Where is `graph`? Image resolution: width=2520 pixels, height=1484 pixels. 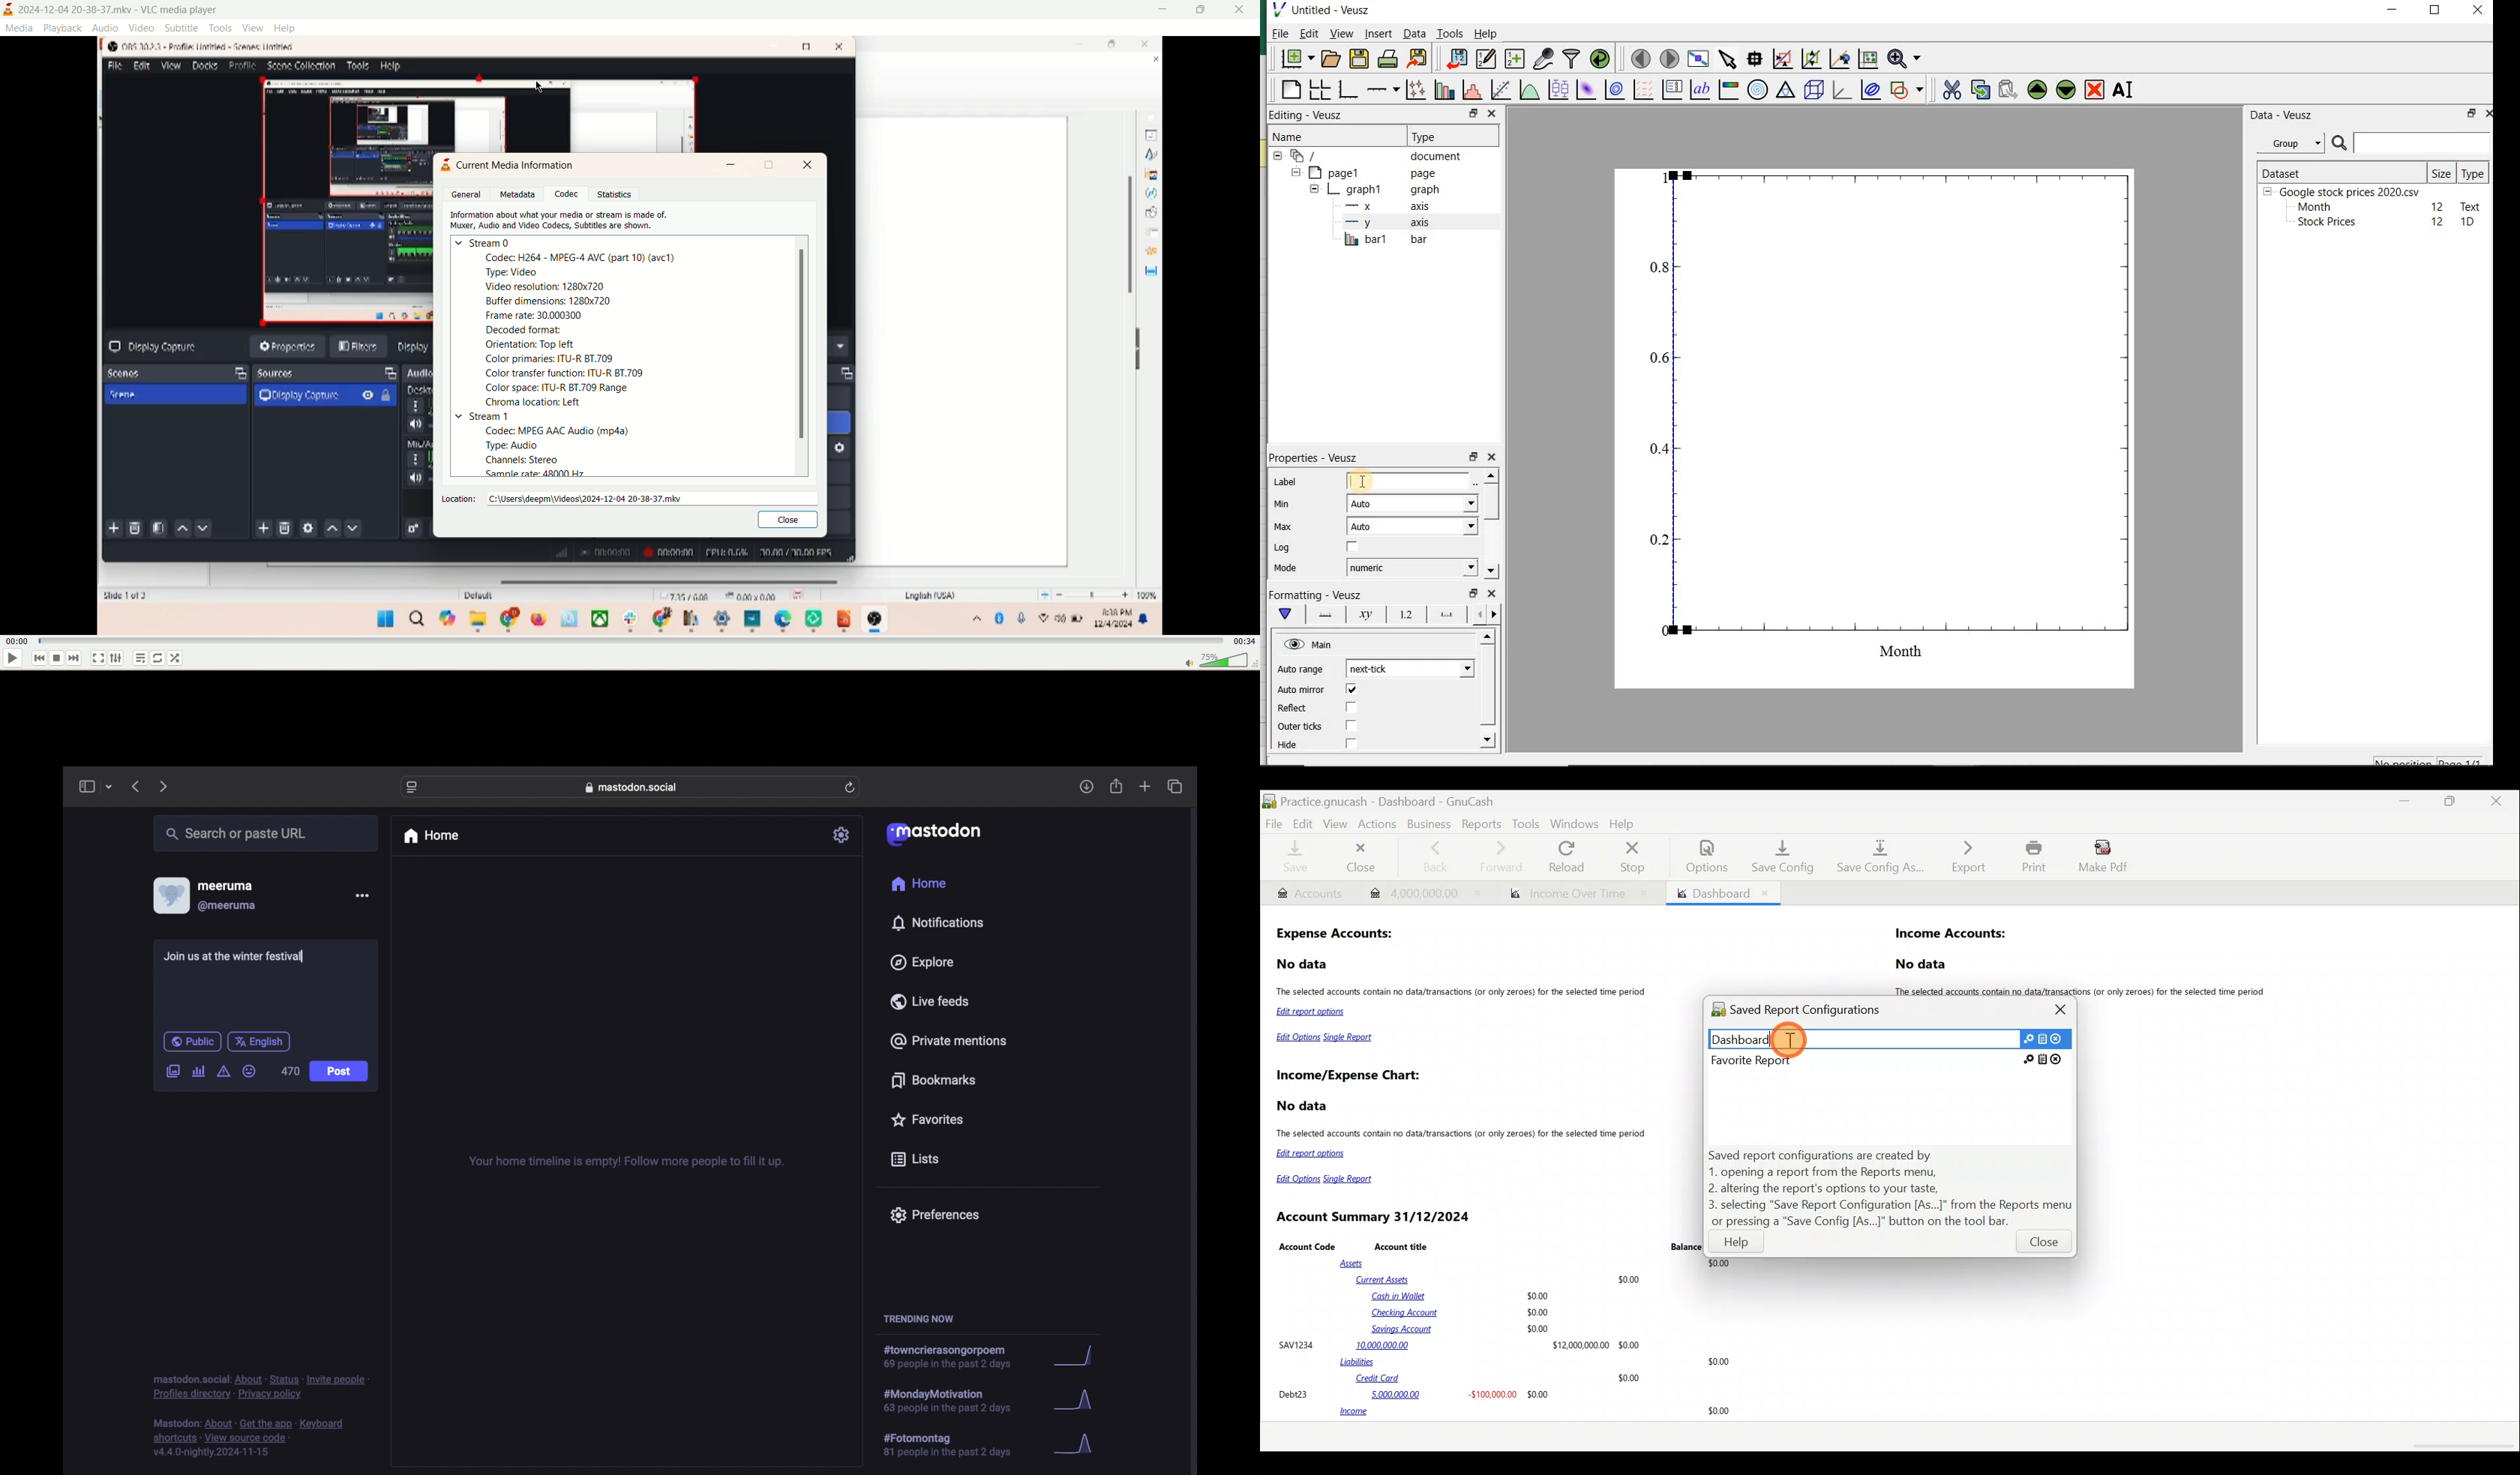 graph is located at coordinates (1885, 425).